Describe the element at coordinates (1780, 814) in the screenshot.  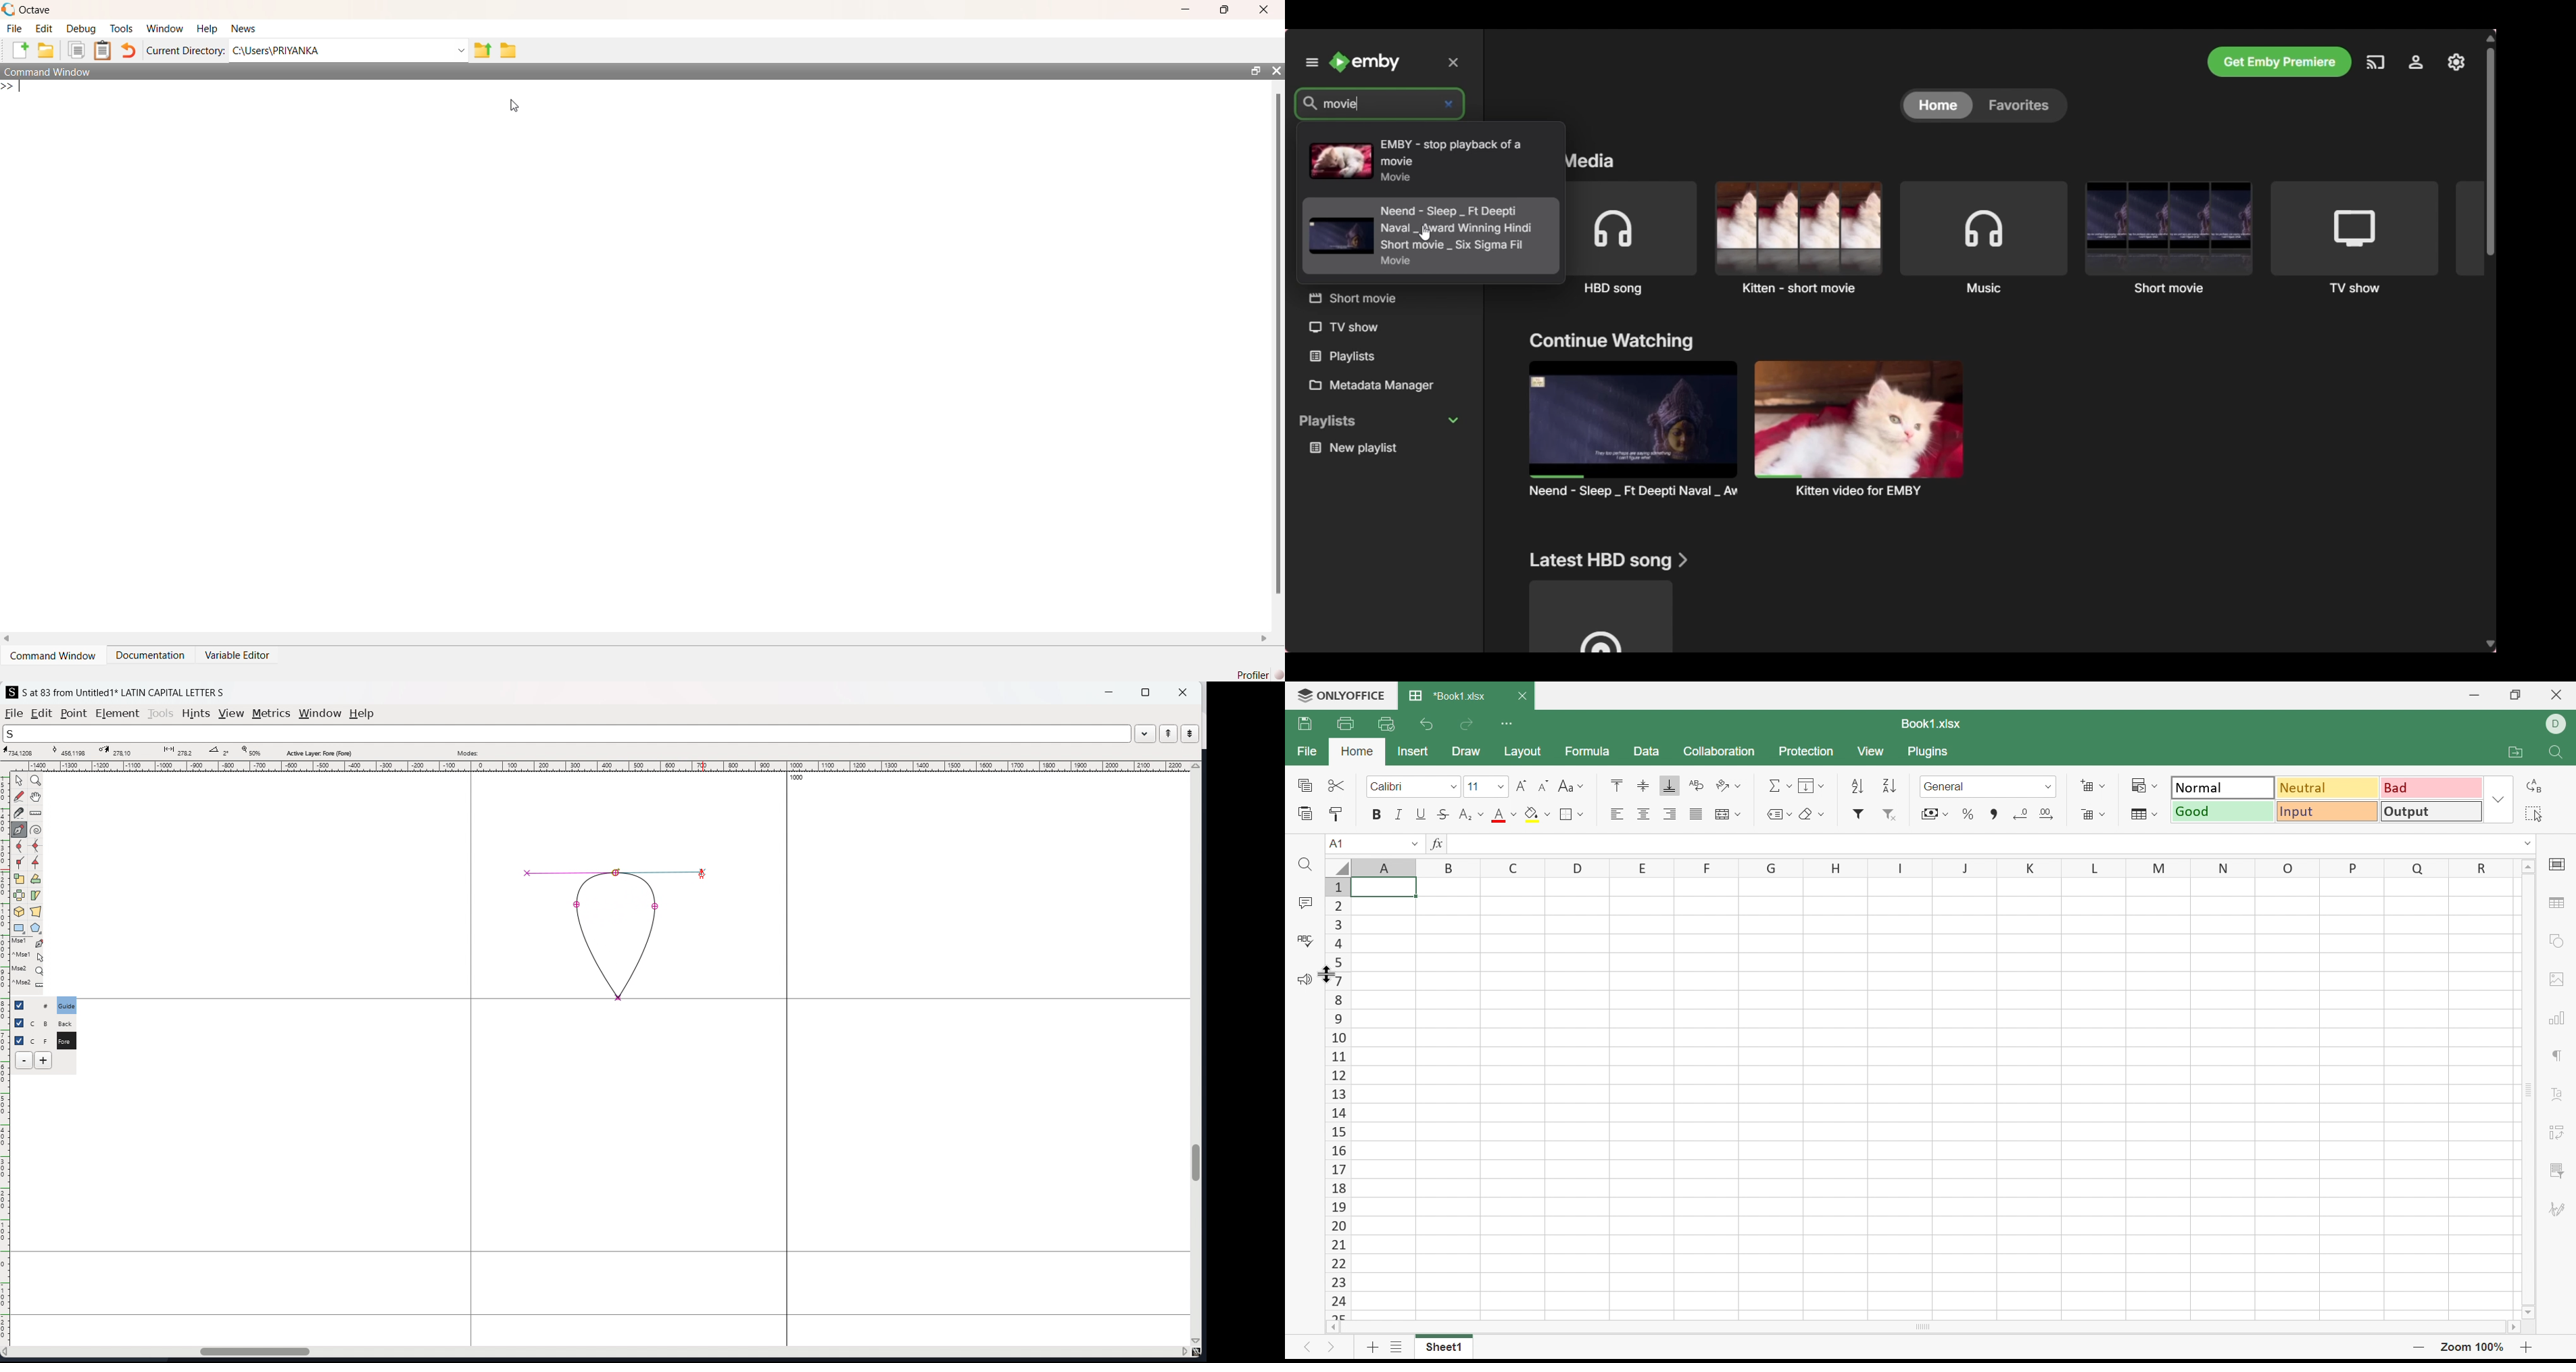
I see `Named ranges` at that location.